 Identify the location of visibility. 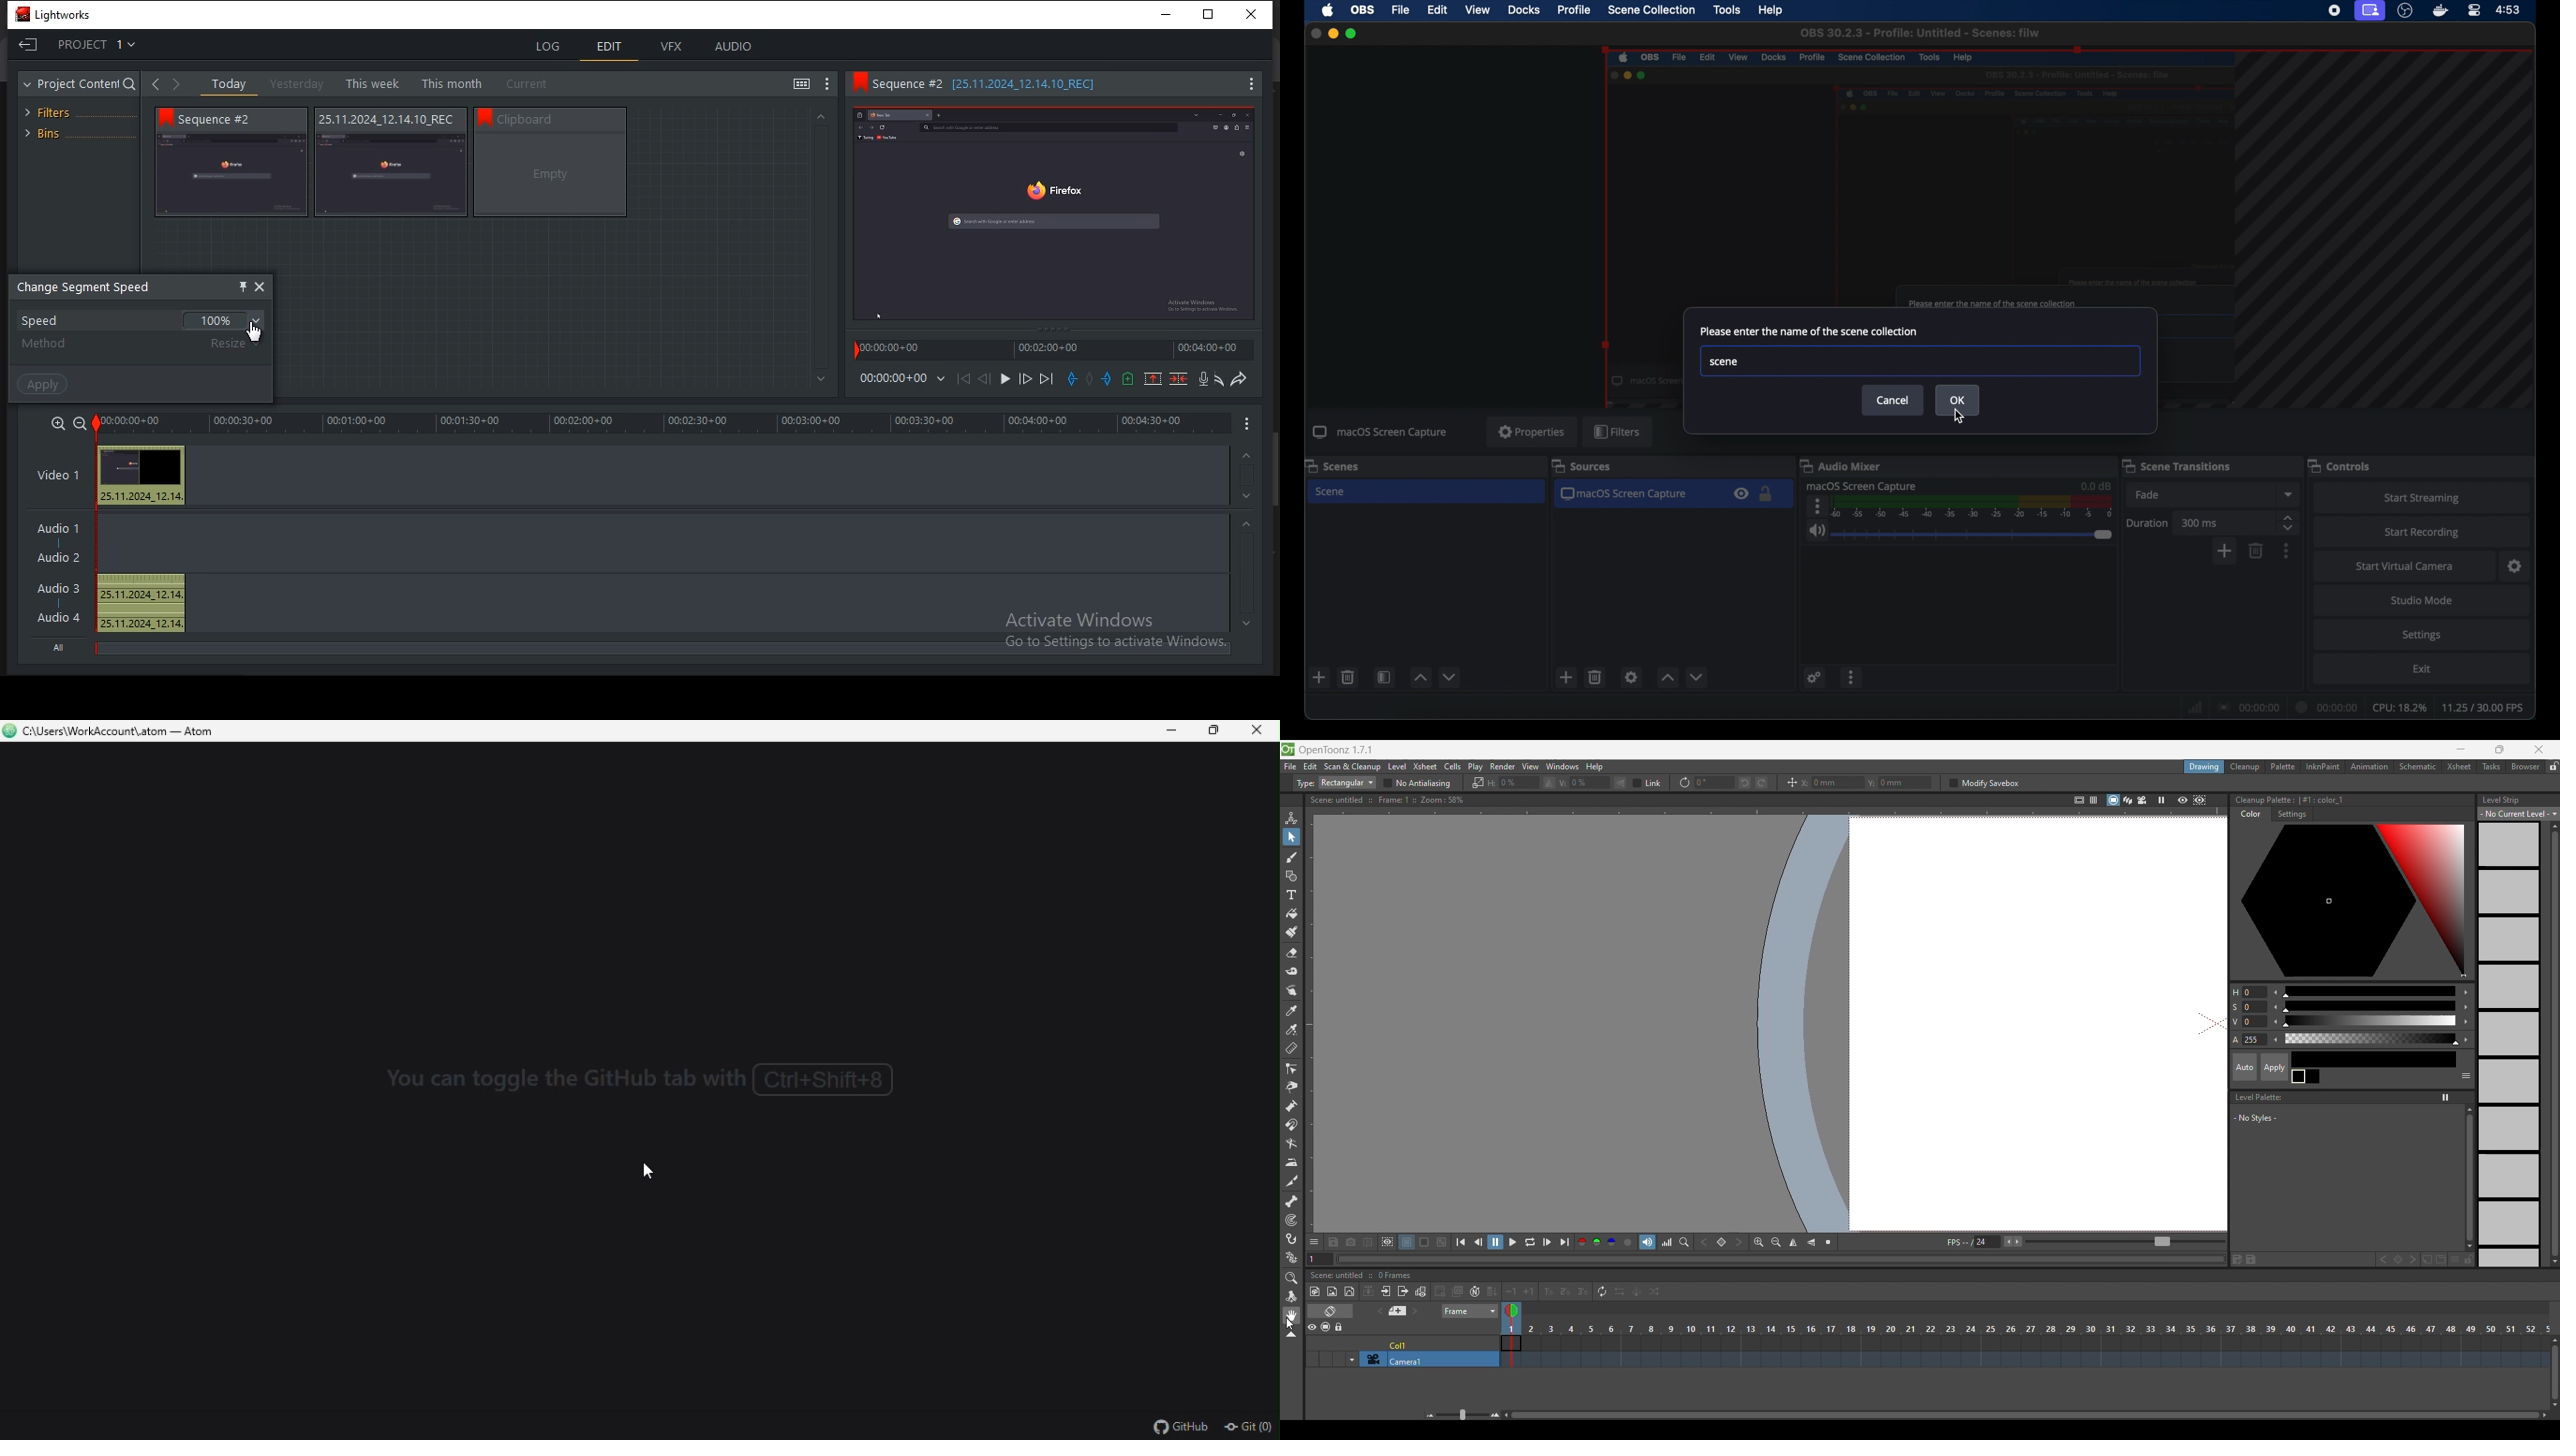
(1741, 495).